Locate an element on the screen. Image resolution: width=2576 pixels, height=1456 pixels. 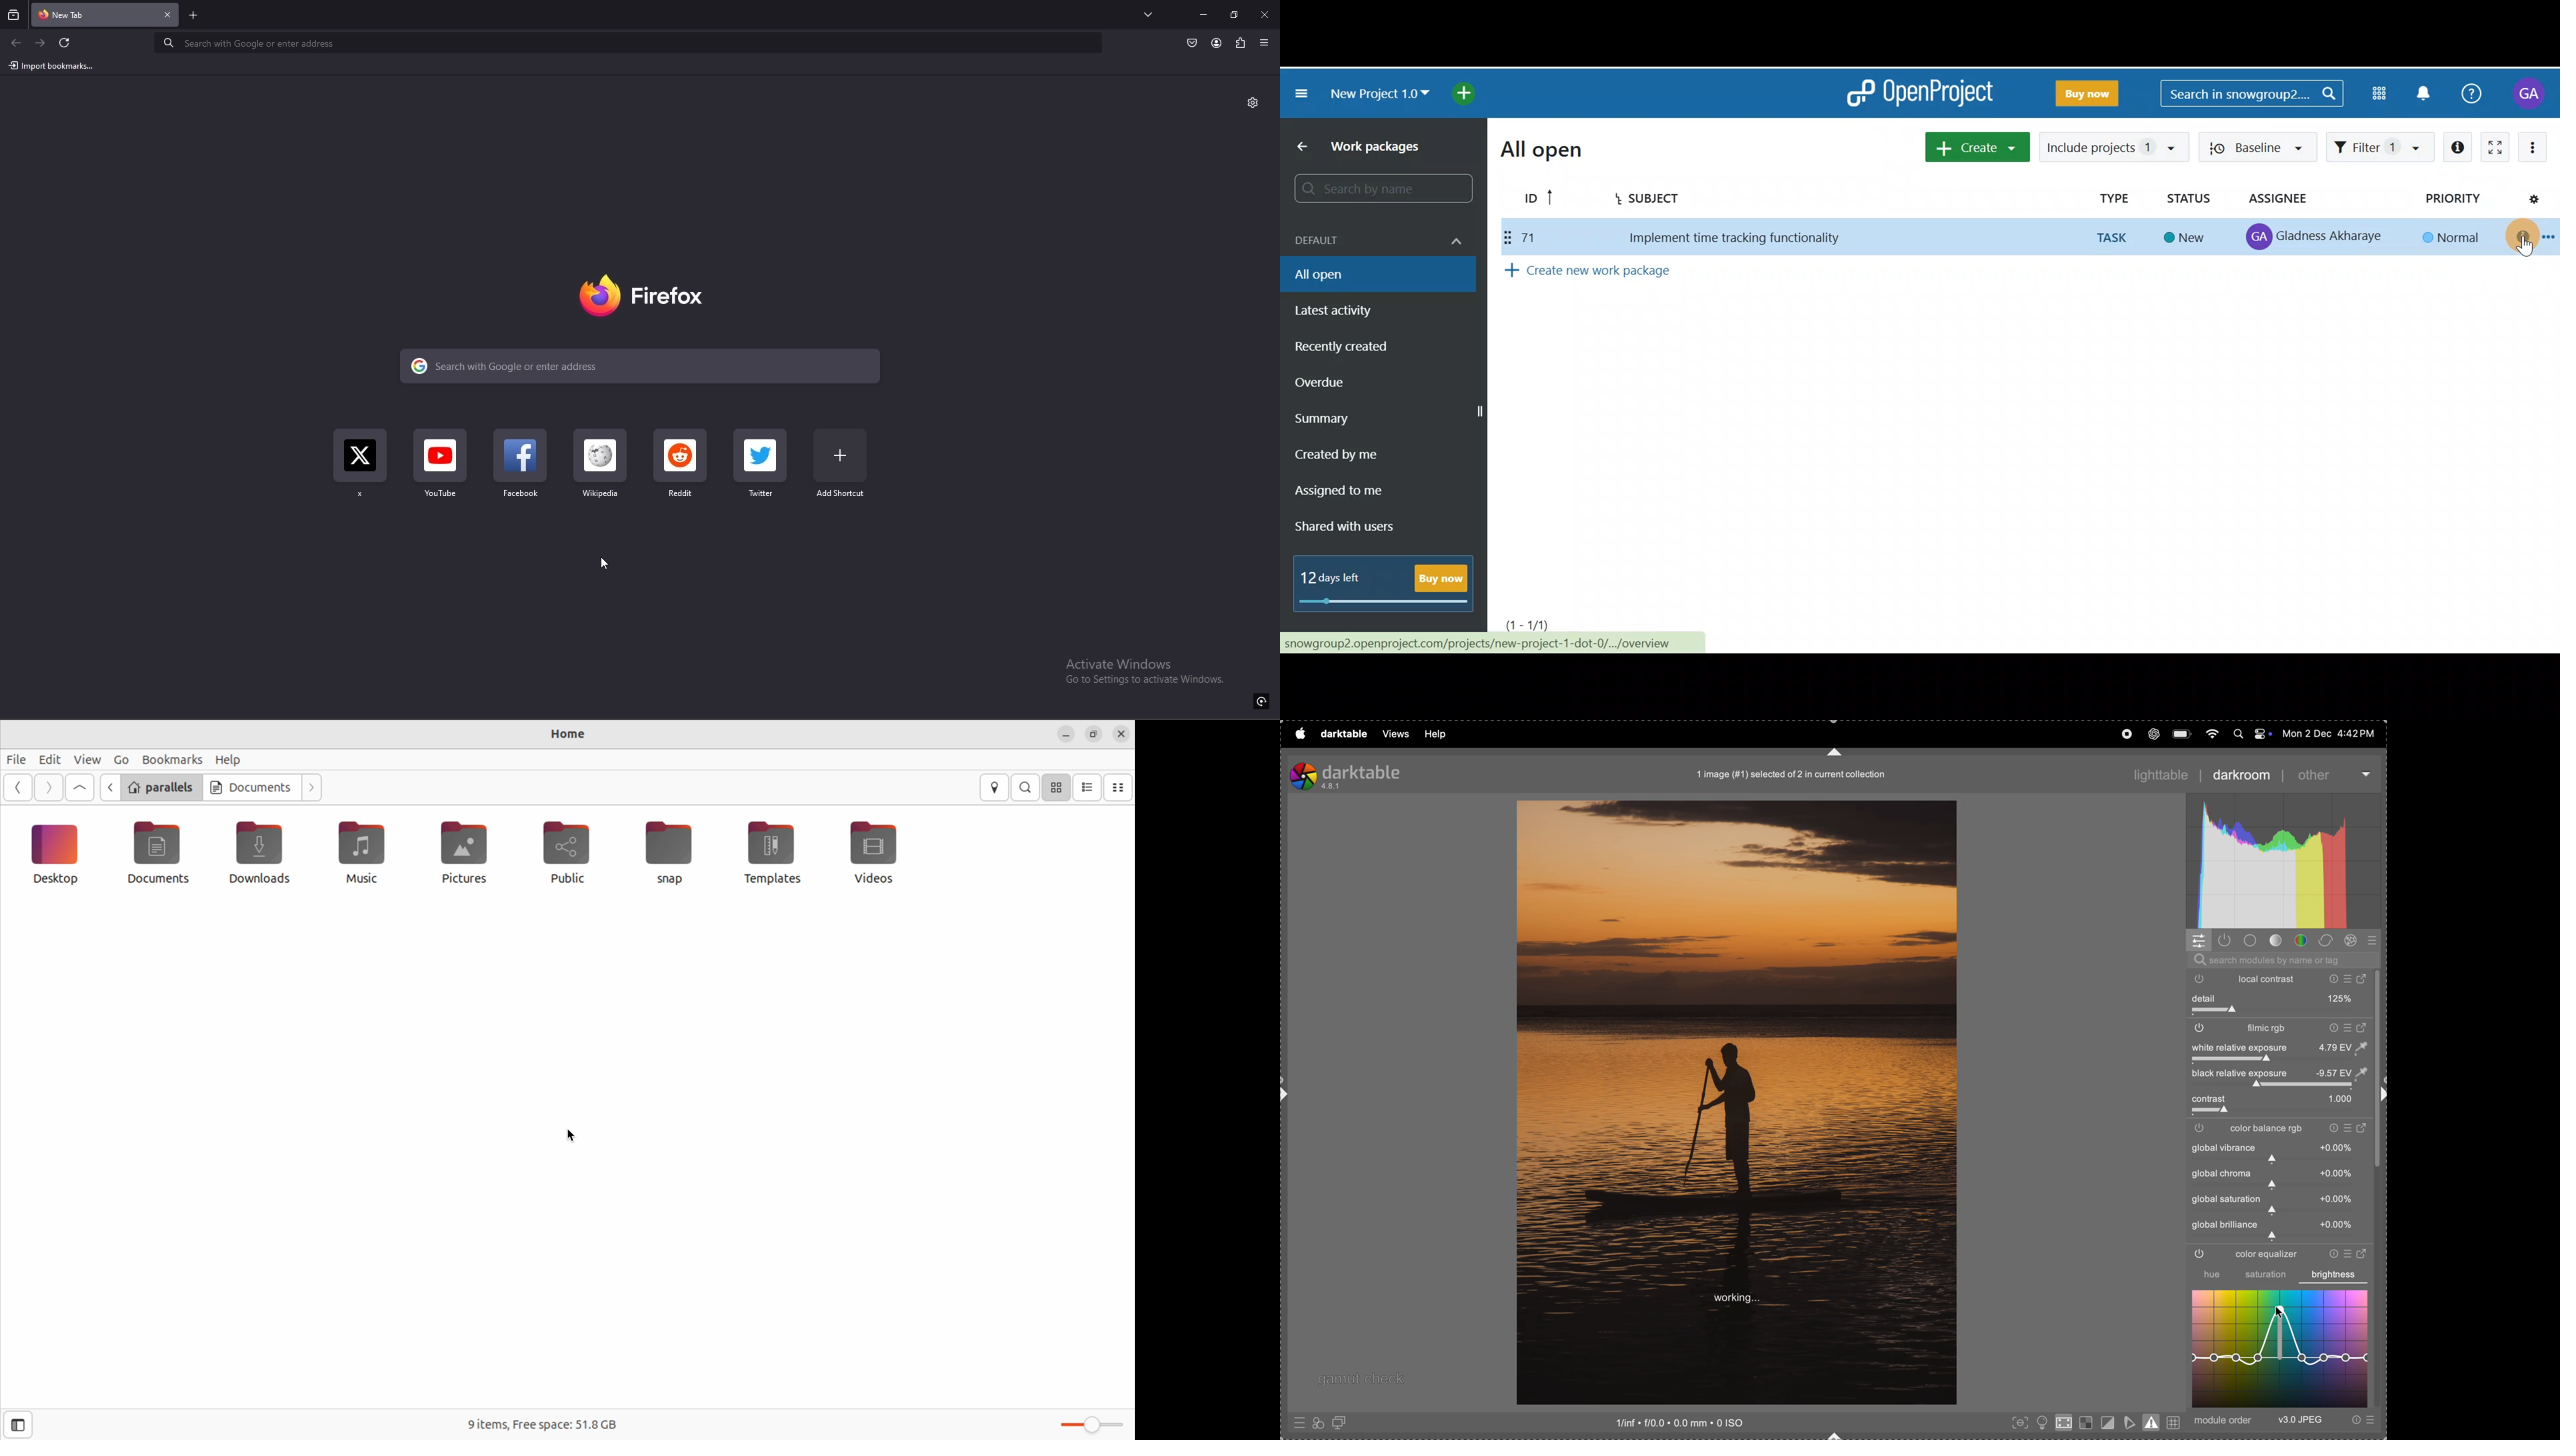
snap files is located at coordinates (673, 854).